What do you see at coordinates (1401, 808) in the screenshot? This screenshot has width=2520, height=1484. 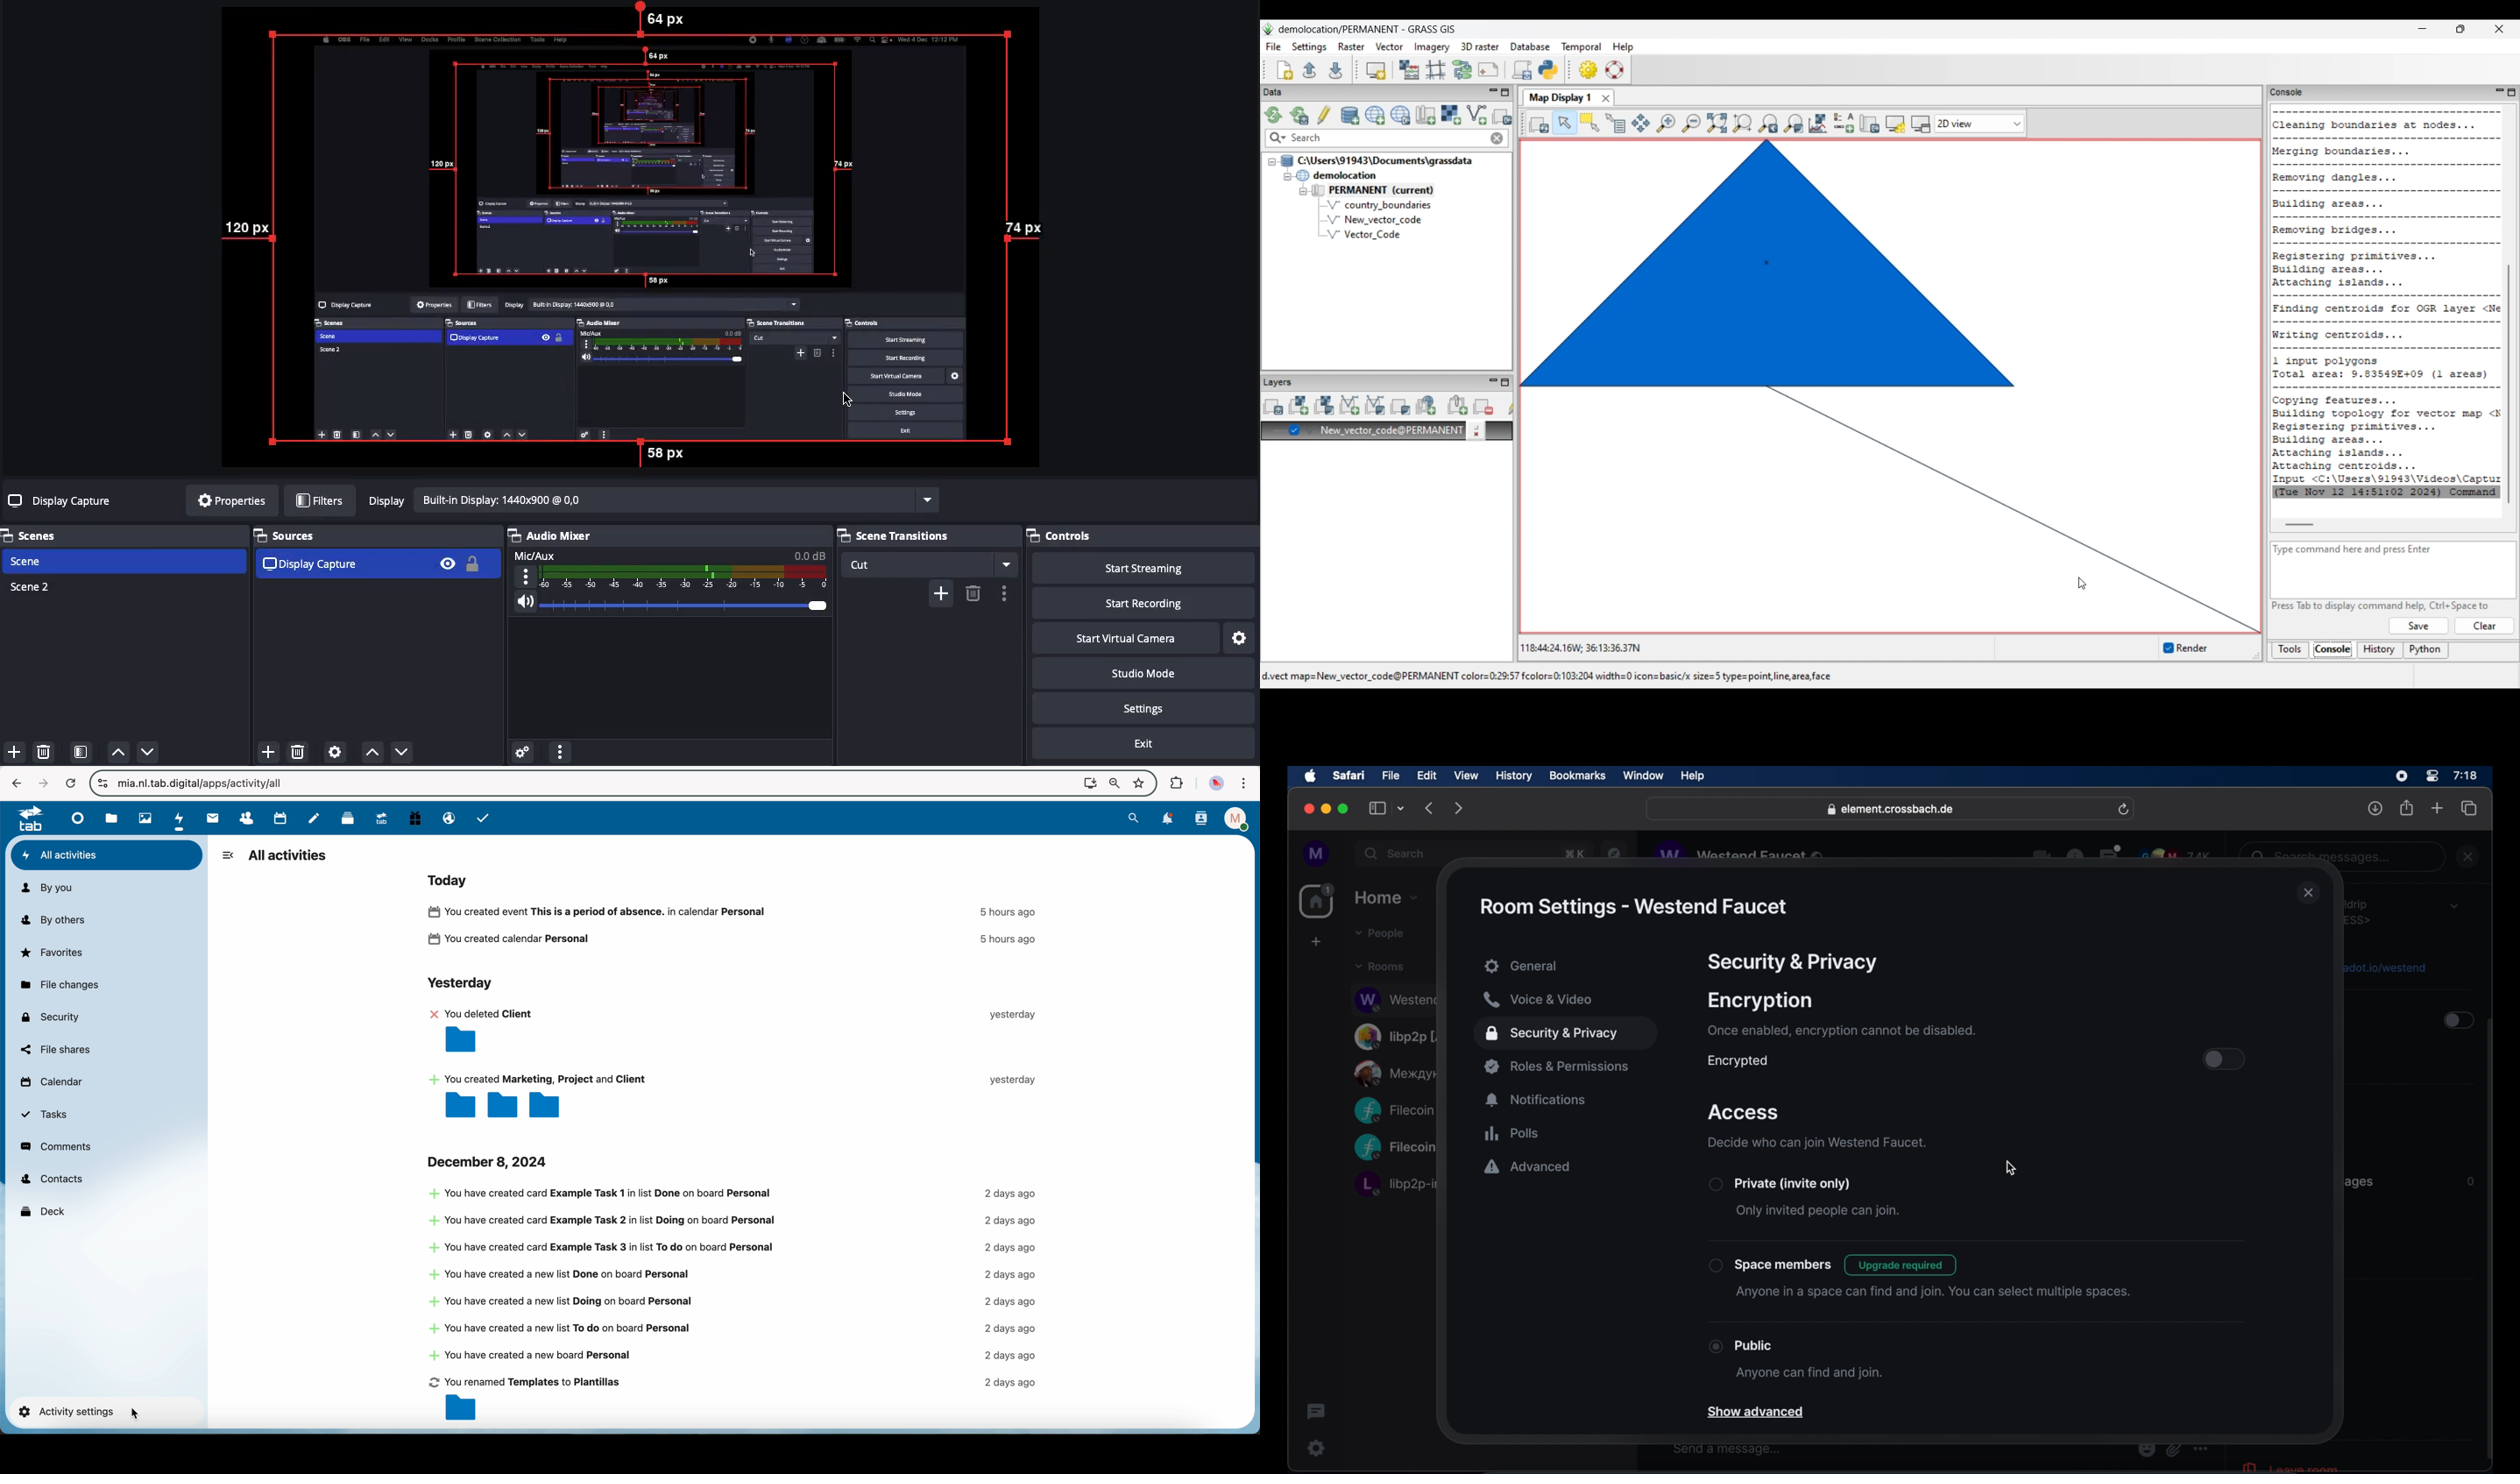 I see `tab group picker` at bounding box center [1401, 808].